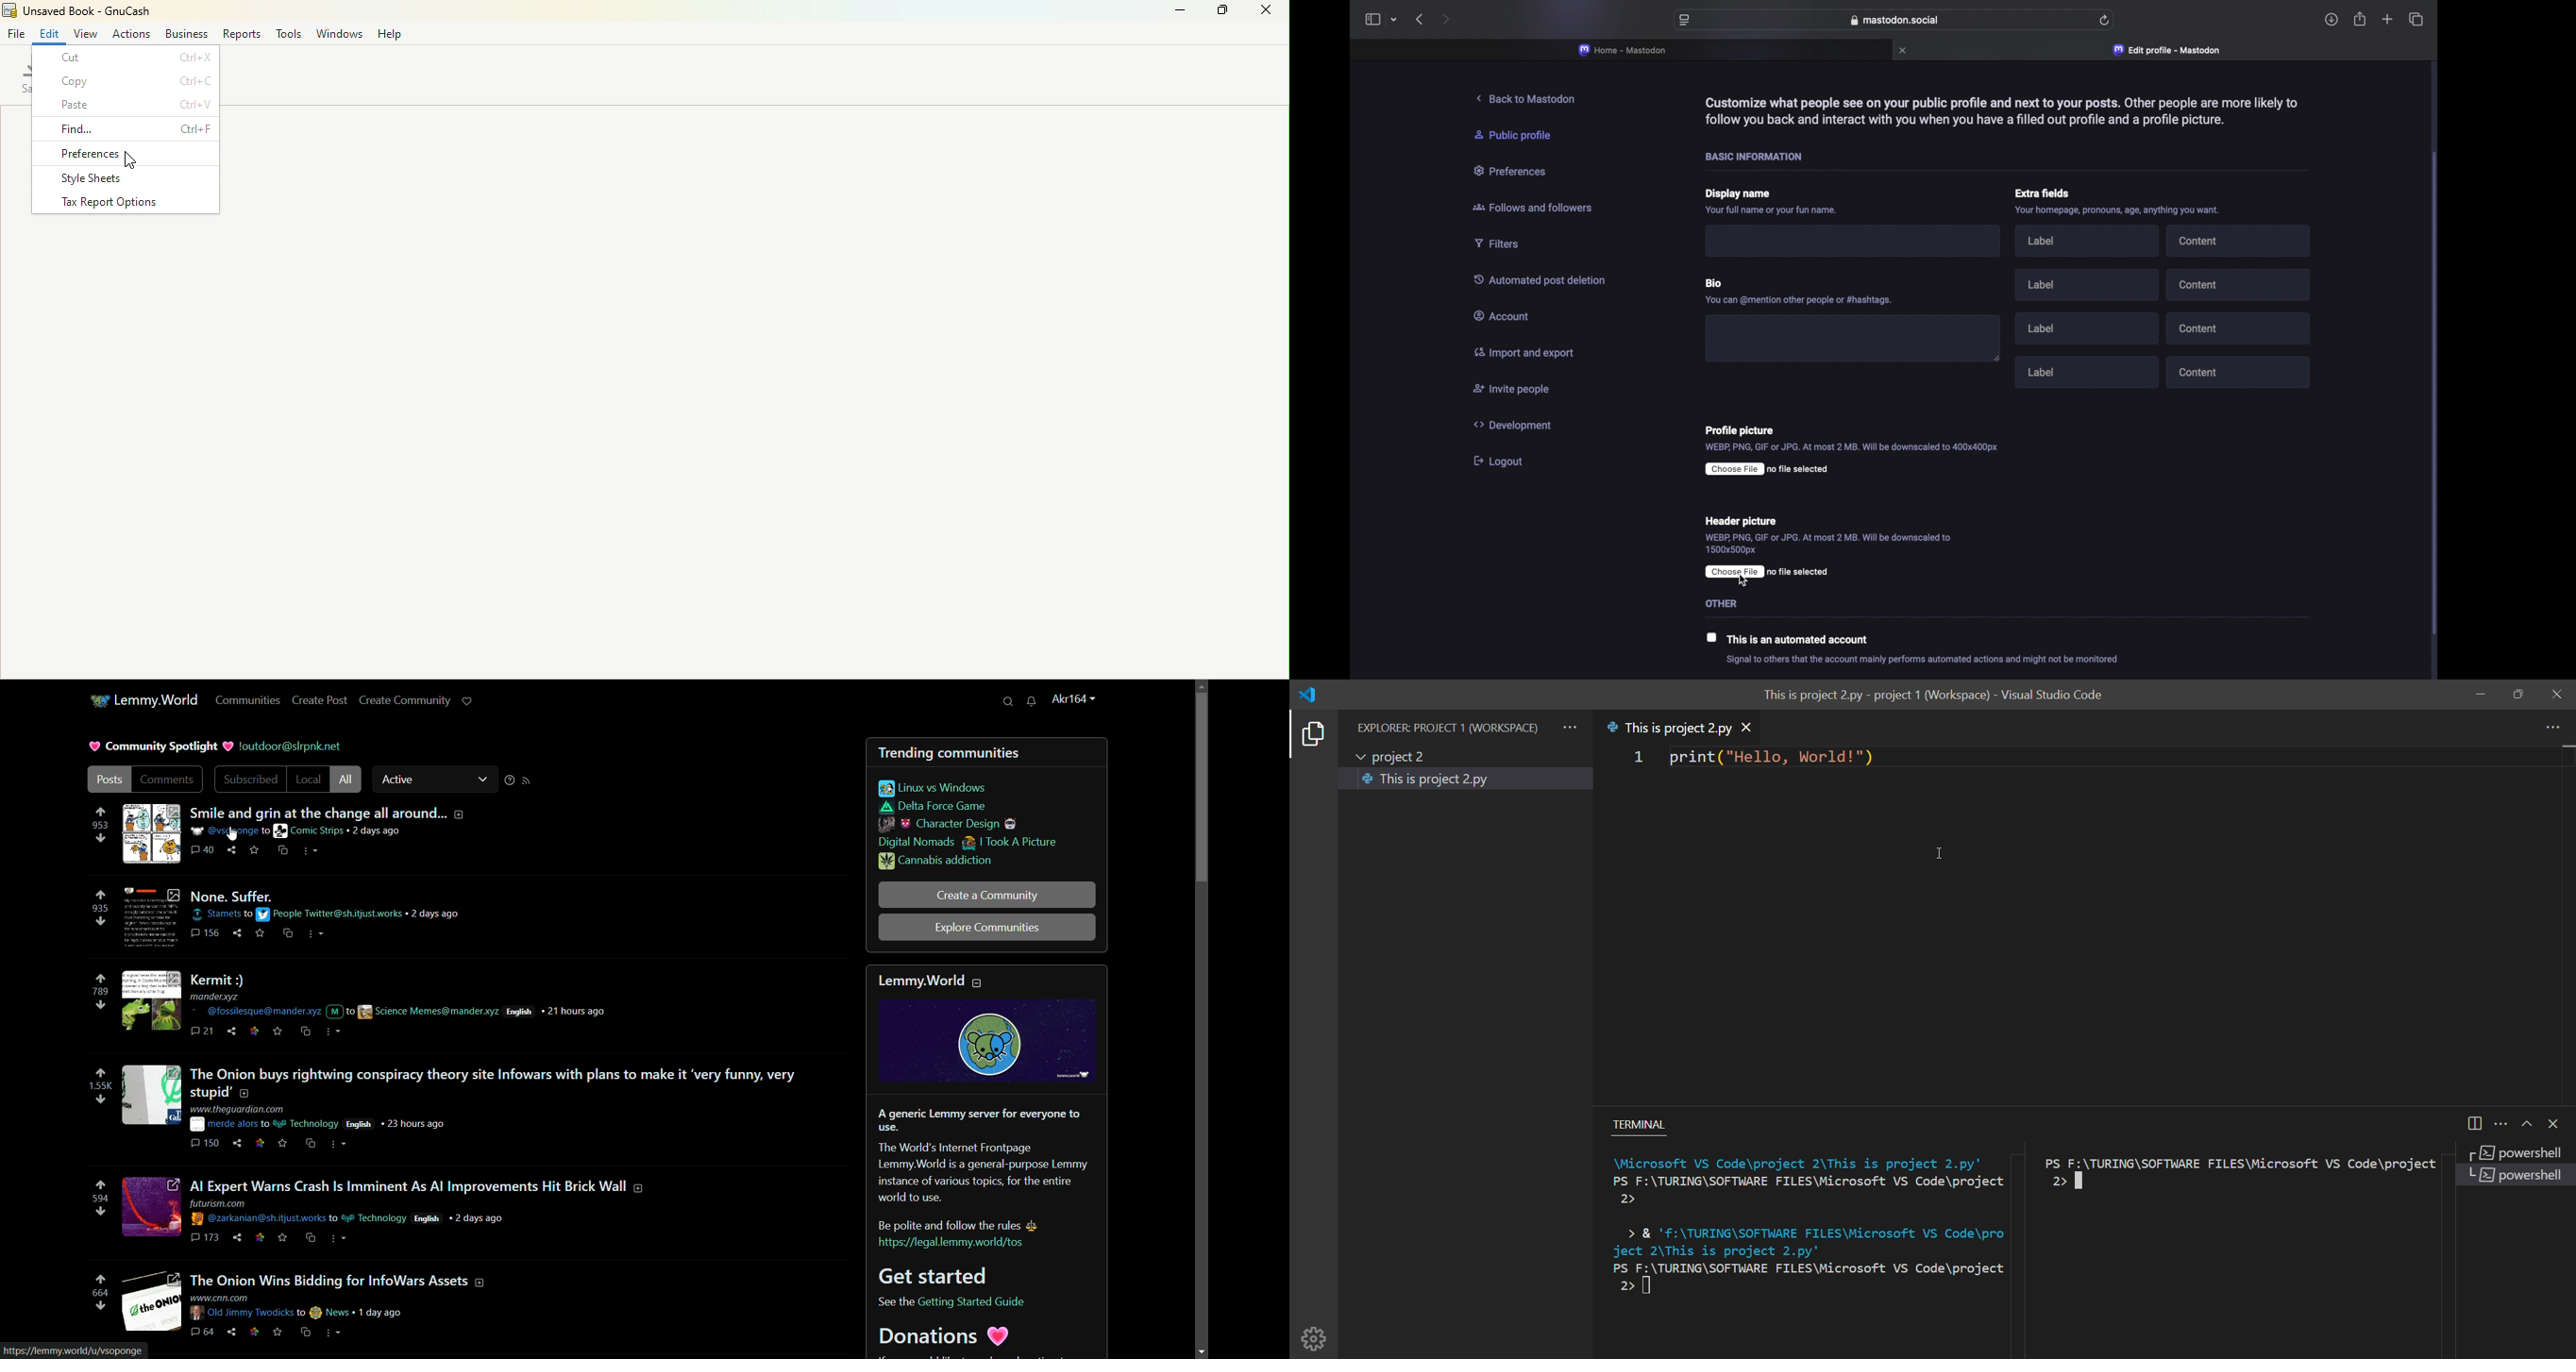 The height and width of the screenshot is (1372, 2576). Describe the element at coordinates (94, 747) in the screenshot. I see `picture` at that location.